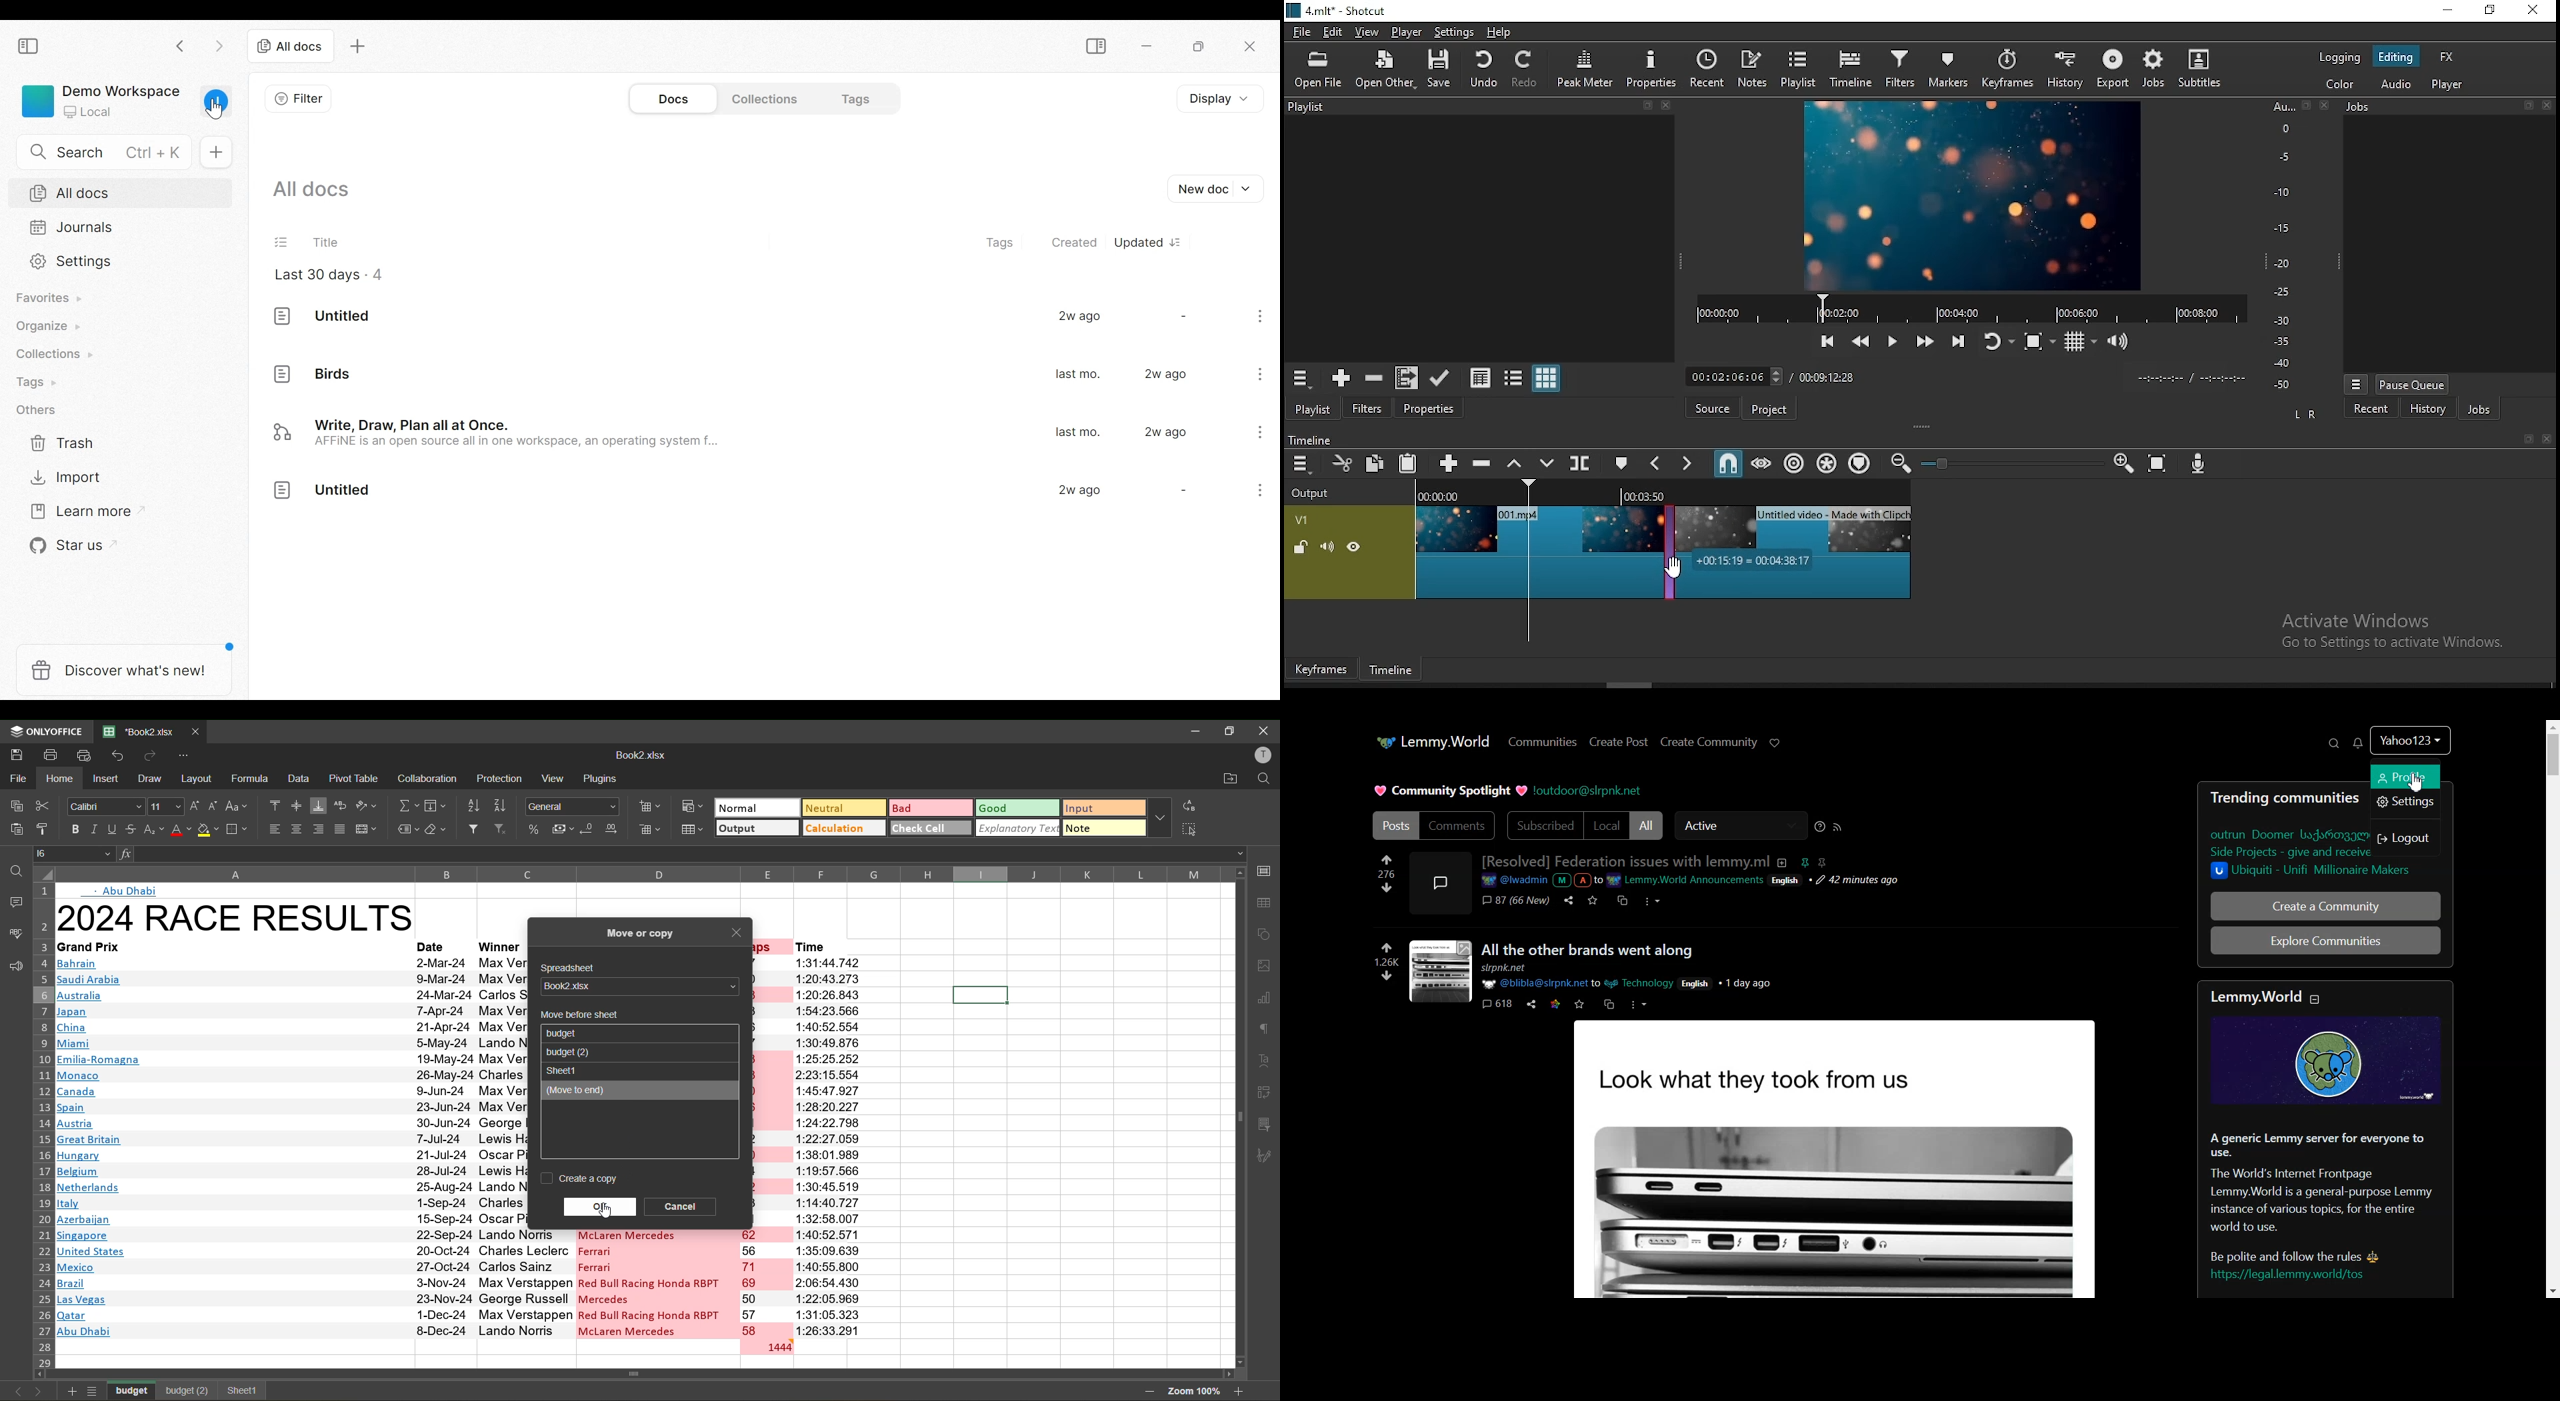 This screenshot has width=2576, height=1428. What do you see at coordinates (1268, 1127) in the screenshot?
I see `slicer` at bounding box center [1268, 1127].